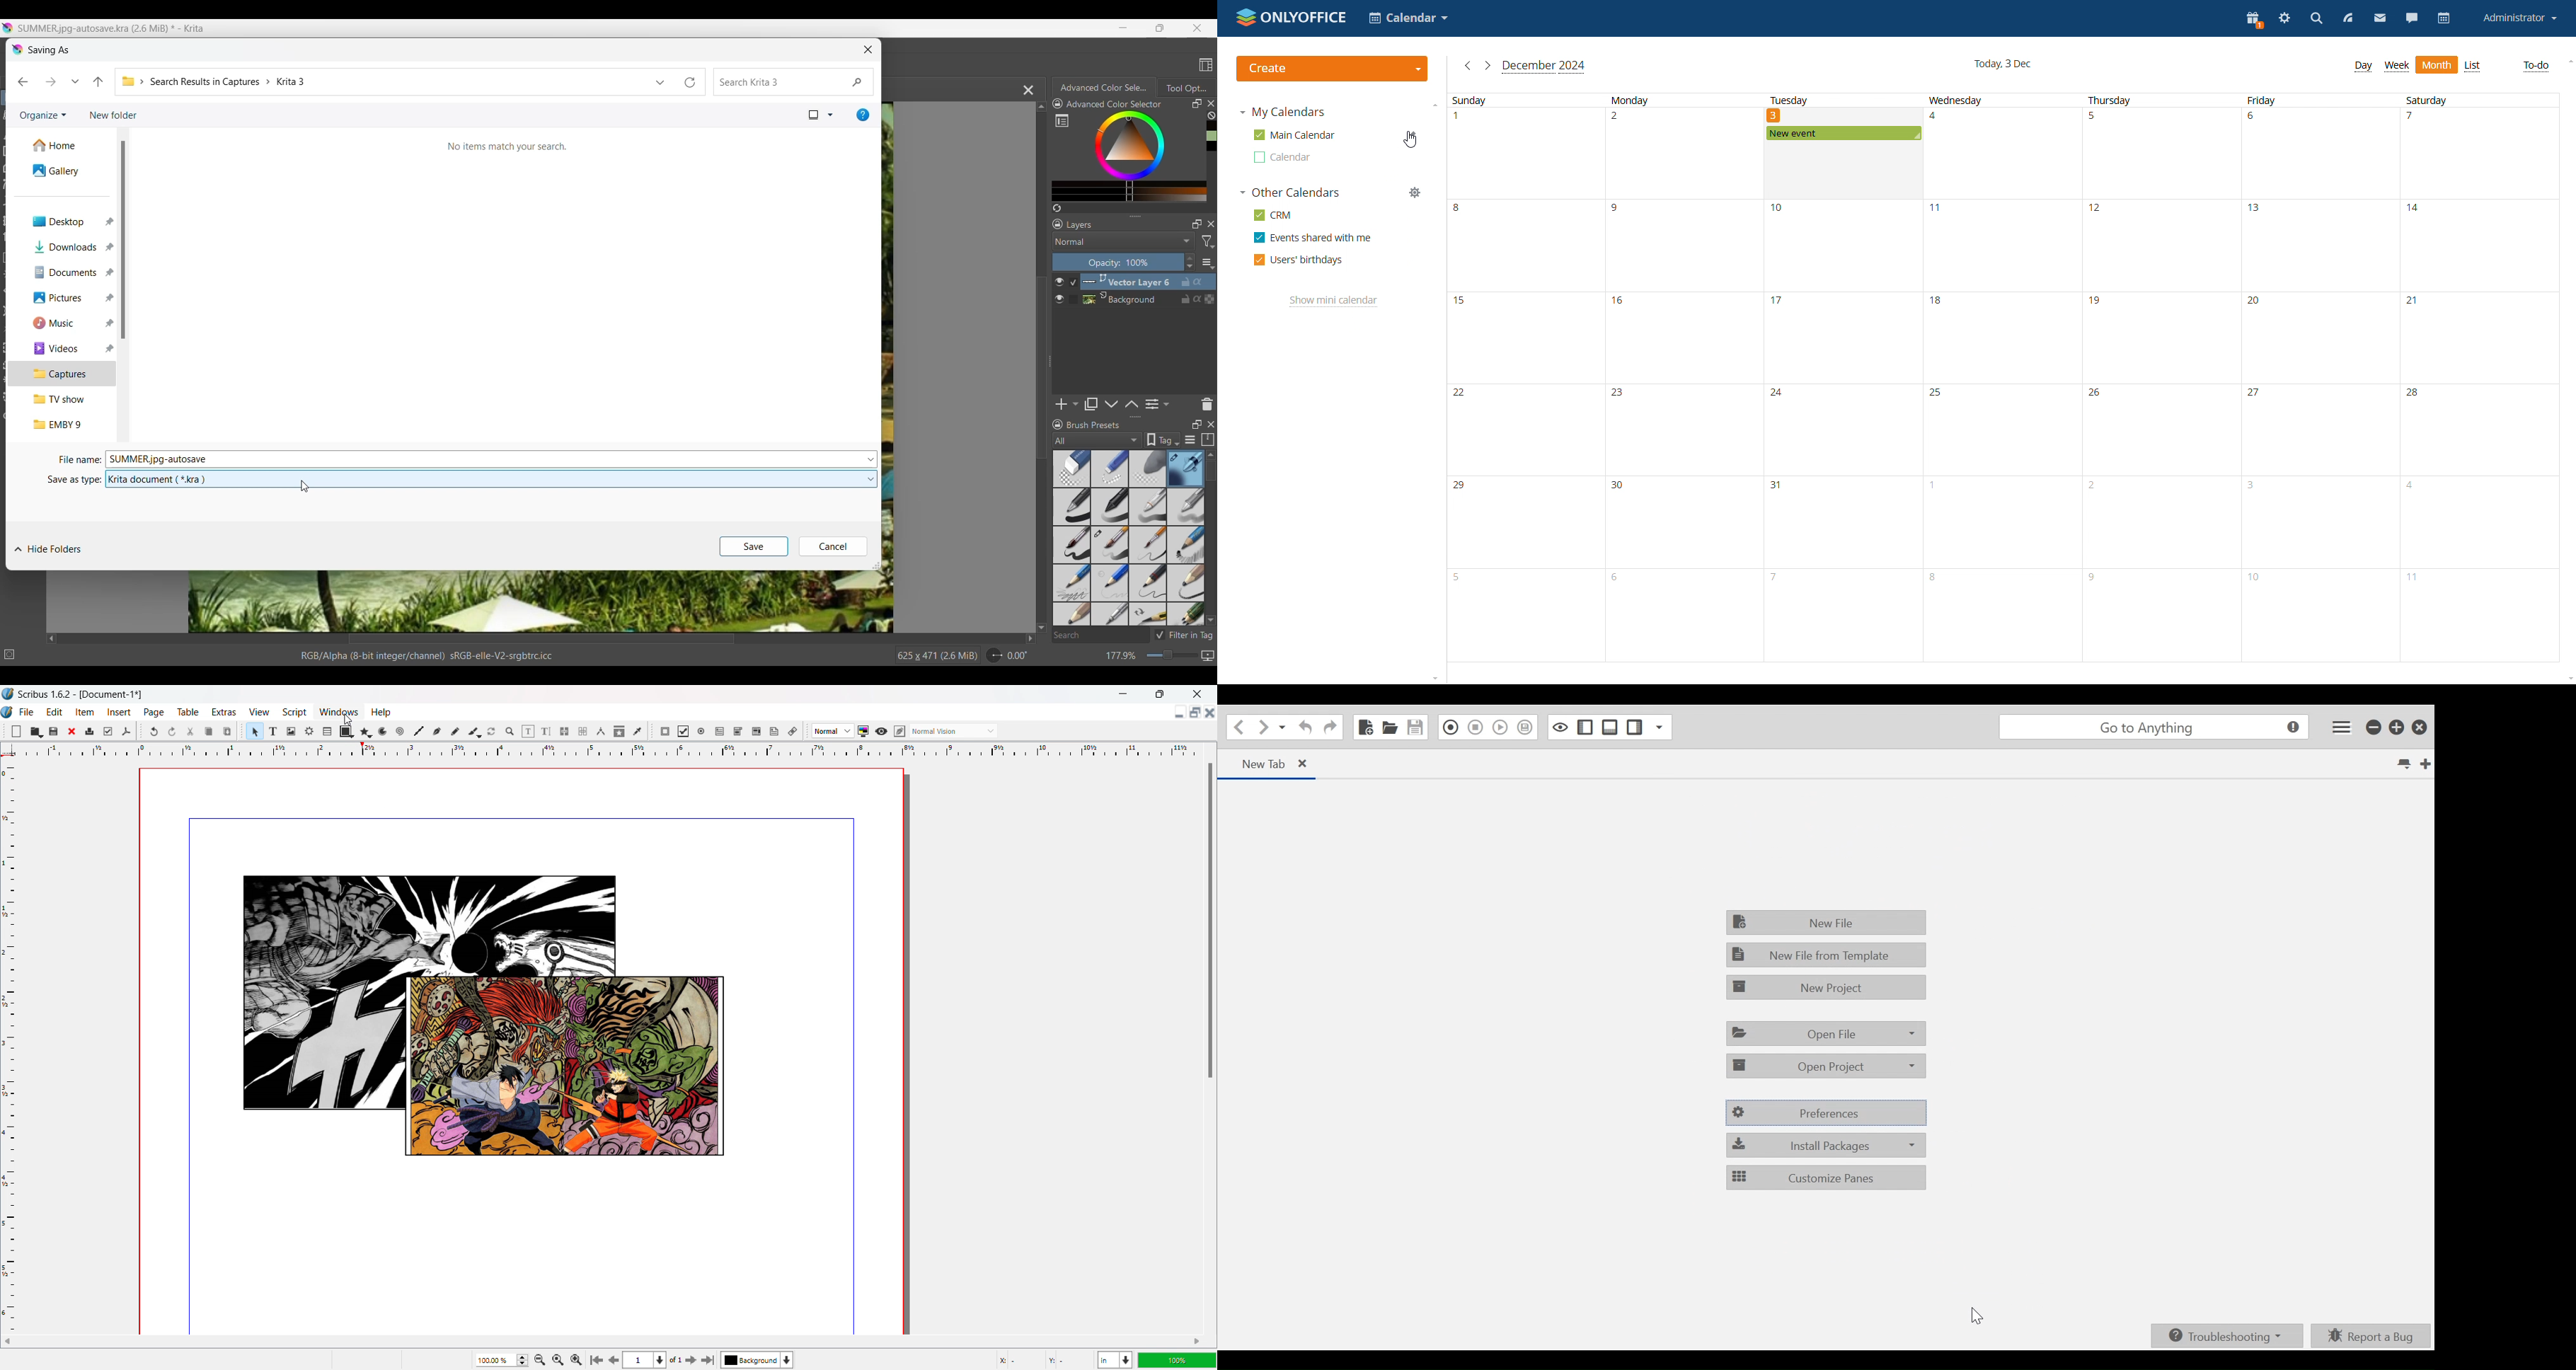  I want to click on Close tab, so click(1212, 103).